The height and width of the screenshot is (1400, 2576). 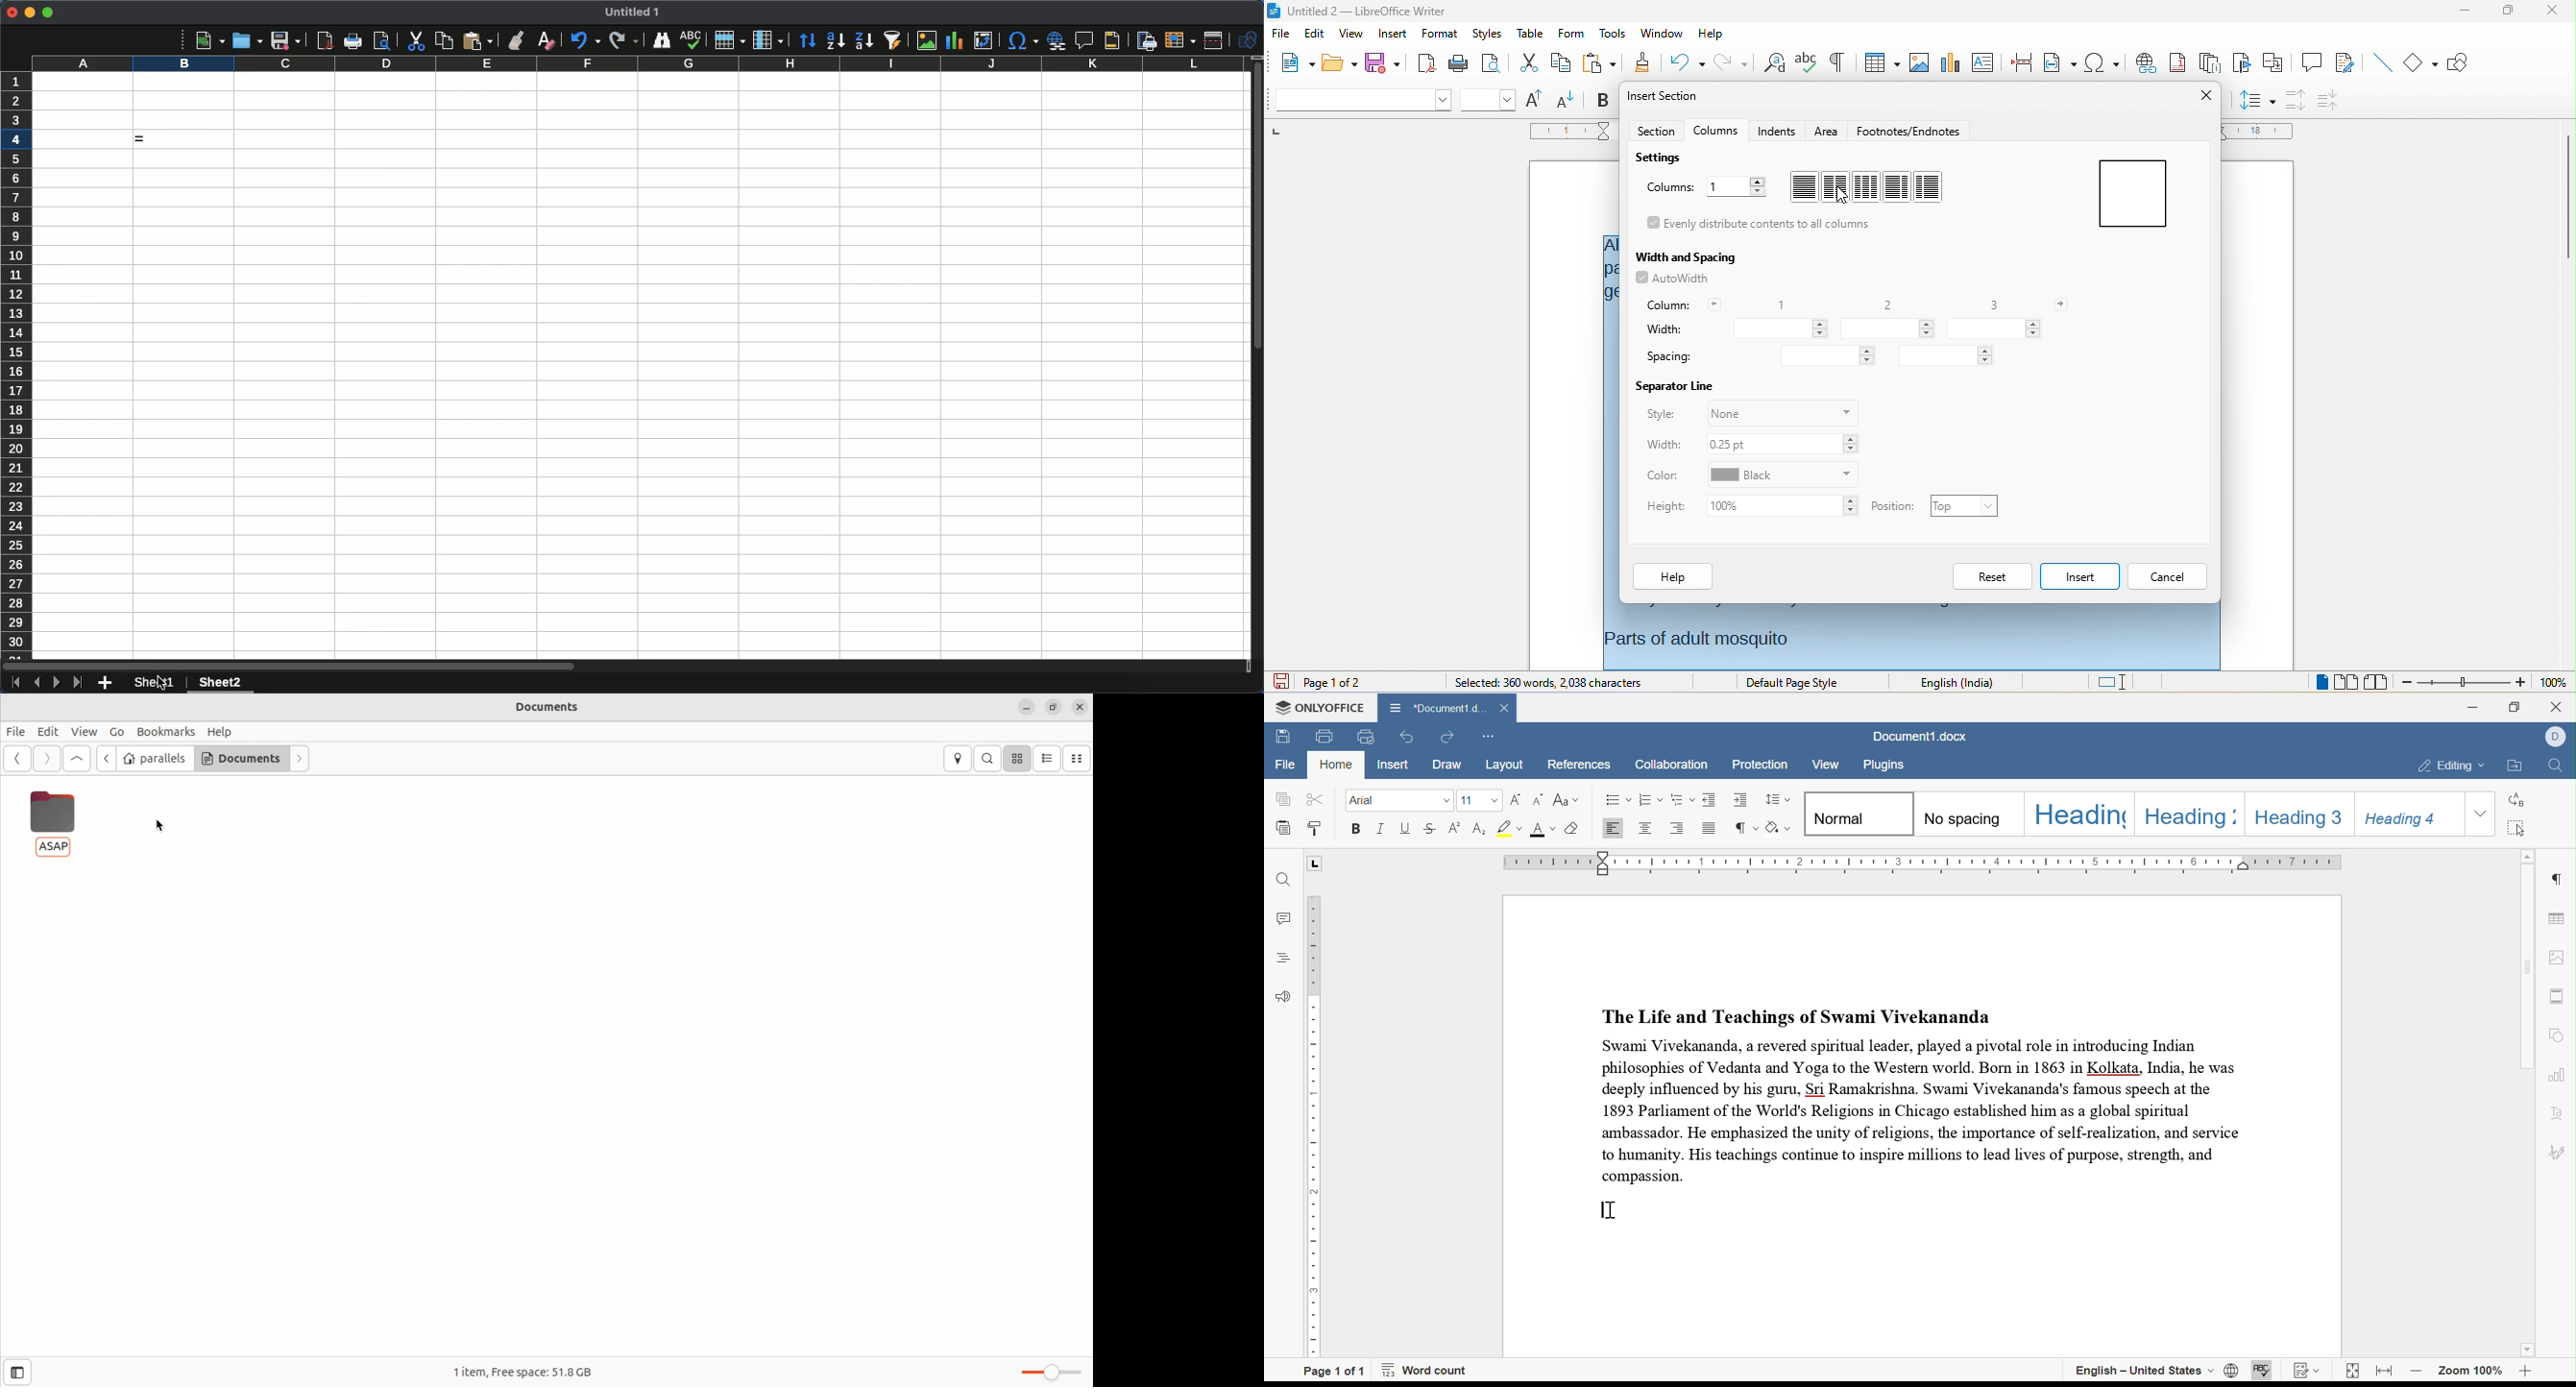 What do you see at coordinates (1283, 738) in the screenshot?
I see `save` at bounding box center [1283, 738].